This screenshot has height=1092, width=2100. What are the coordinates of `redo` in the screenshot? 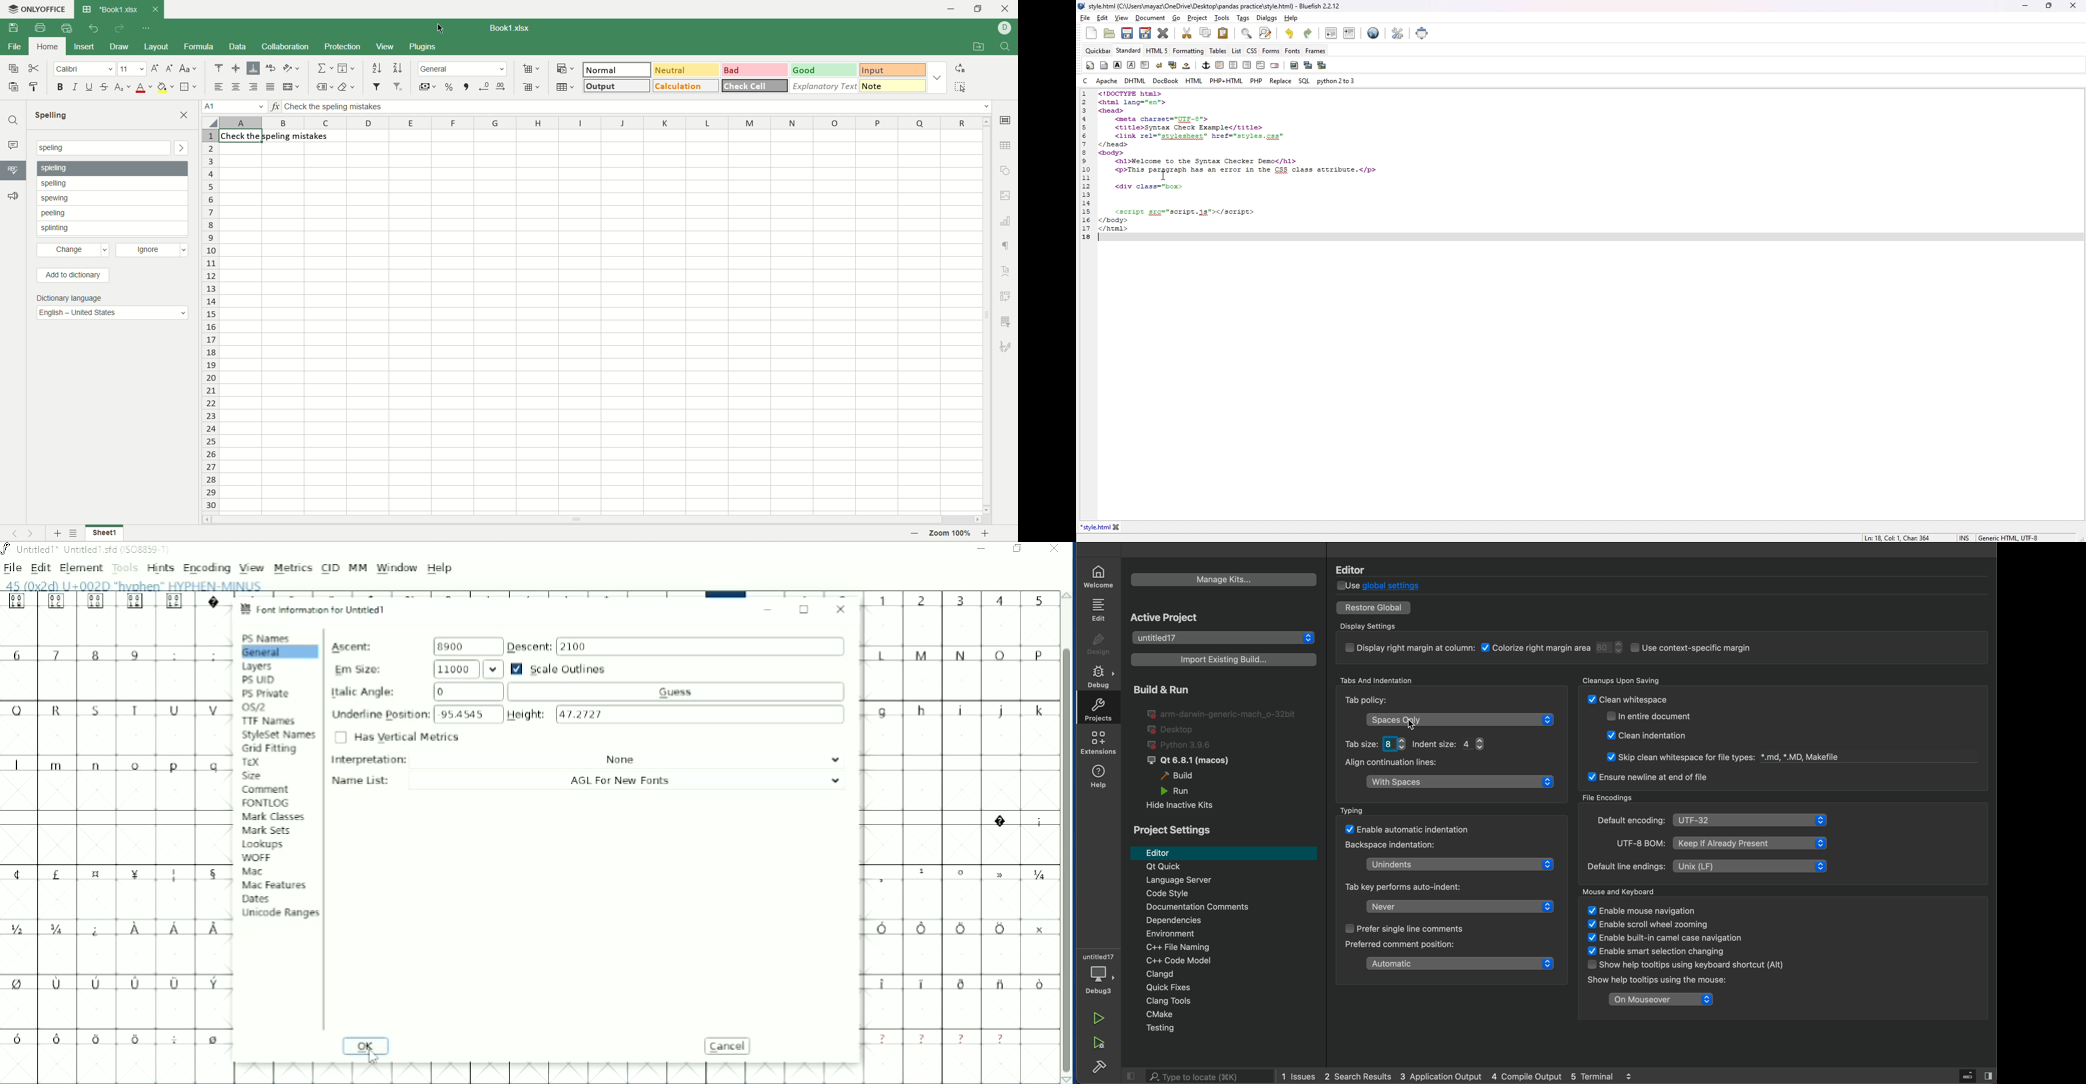 It's located at (119, 28).